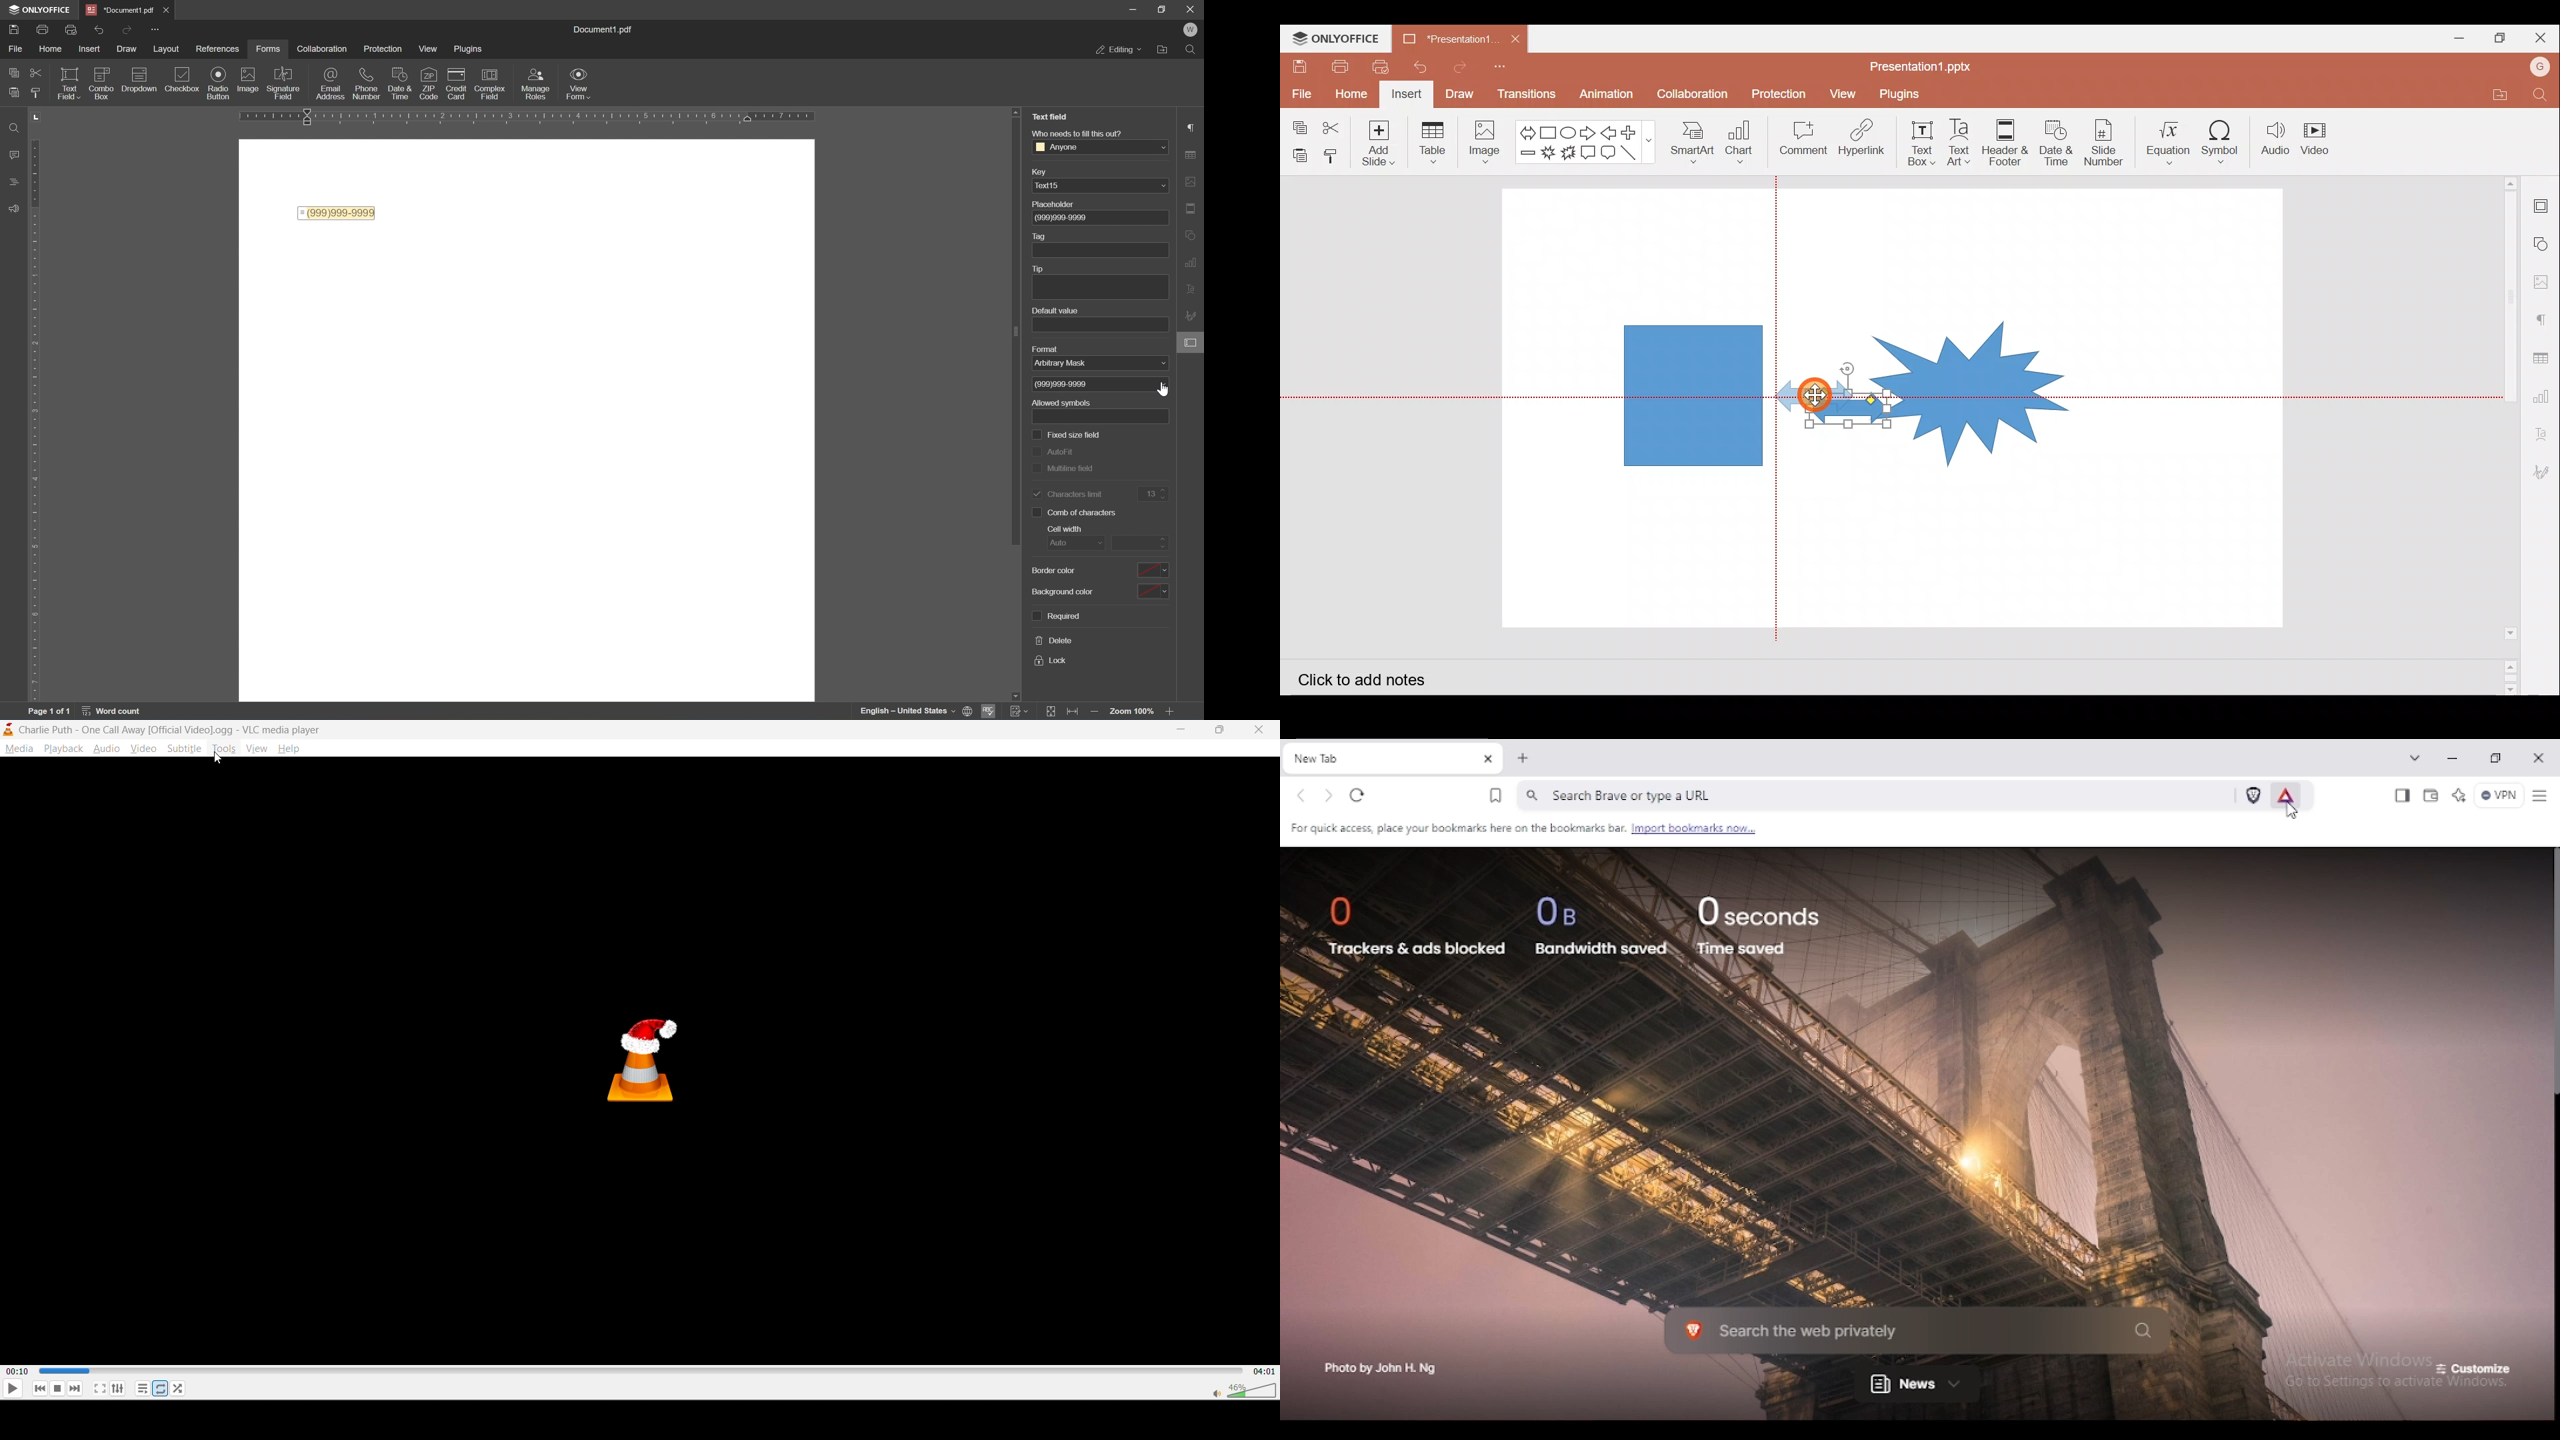  Describe the element at coordinates (607, 29) in the screenshot. I see `document1.pdf` at that location.